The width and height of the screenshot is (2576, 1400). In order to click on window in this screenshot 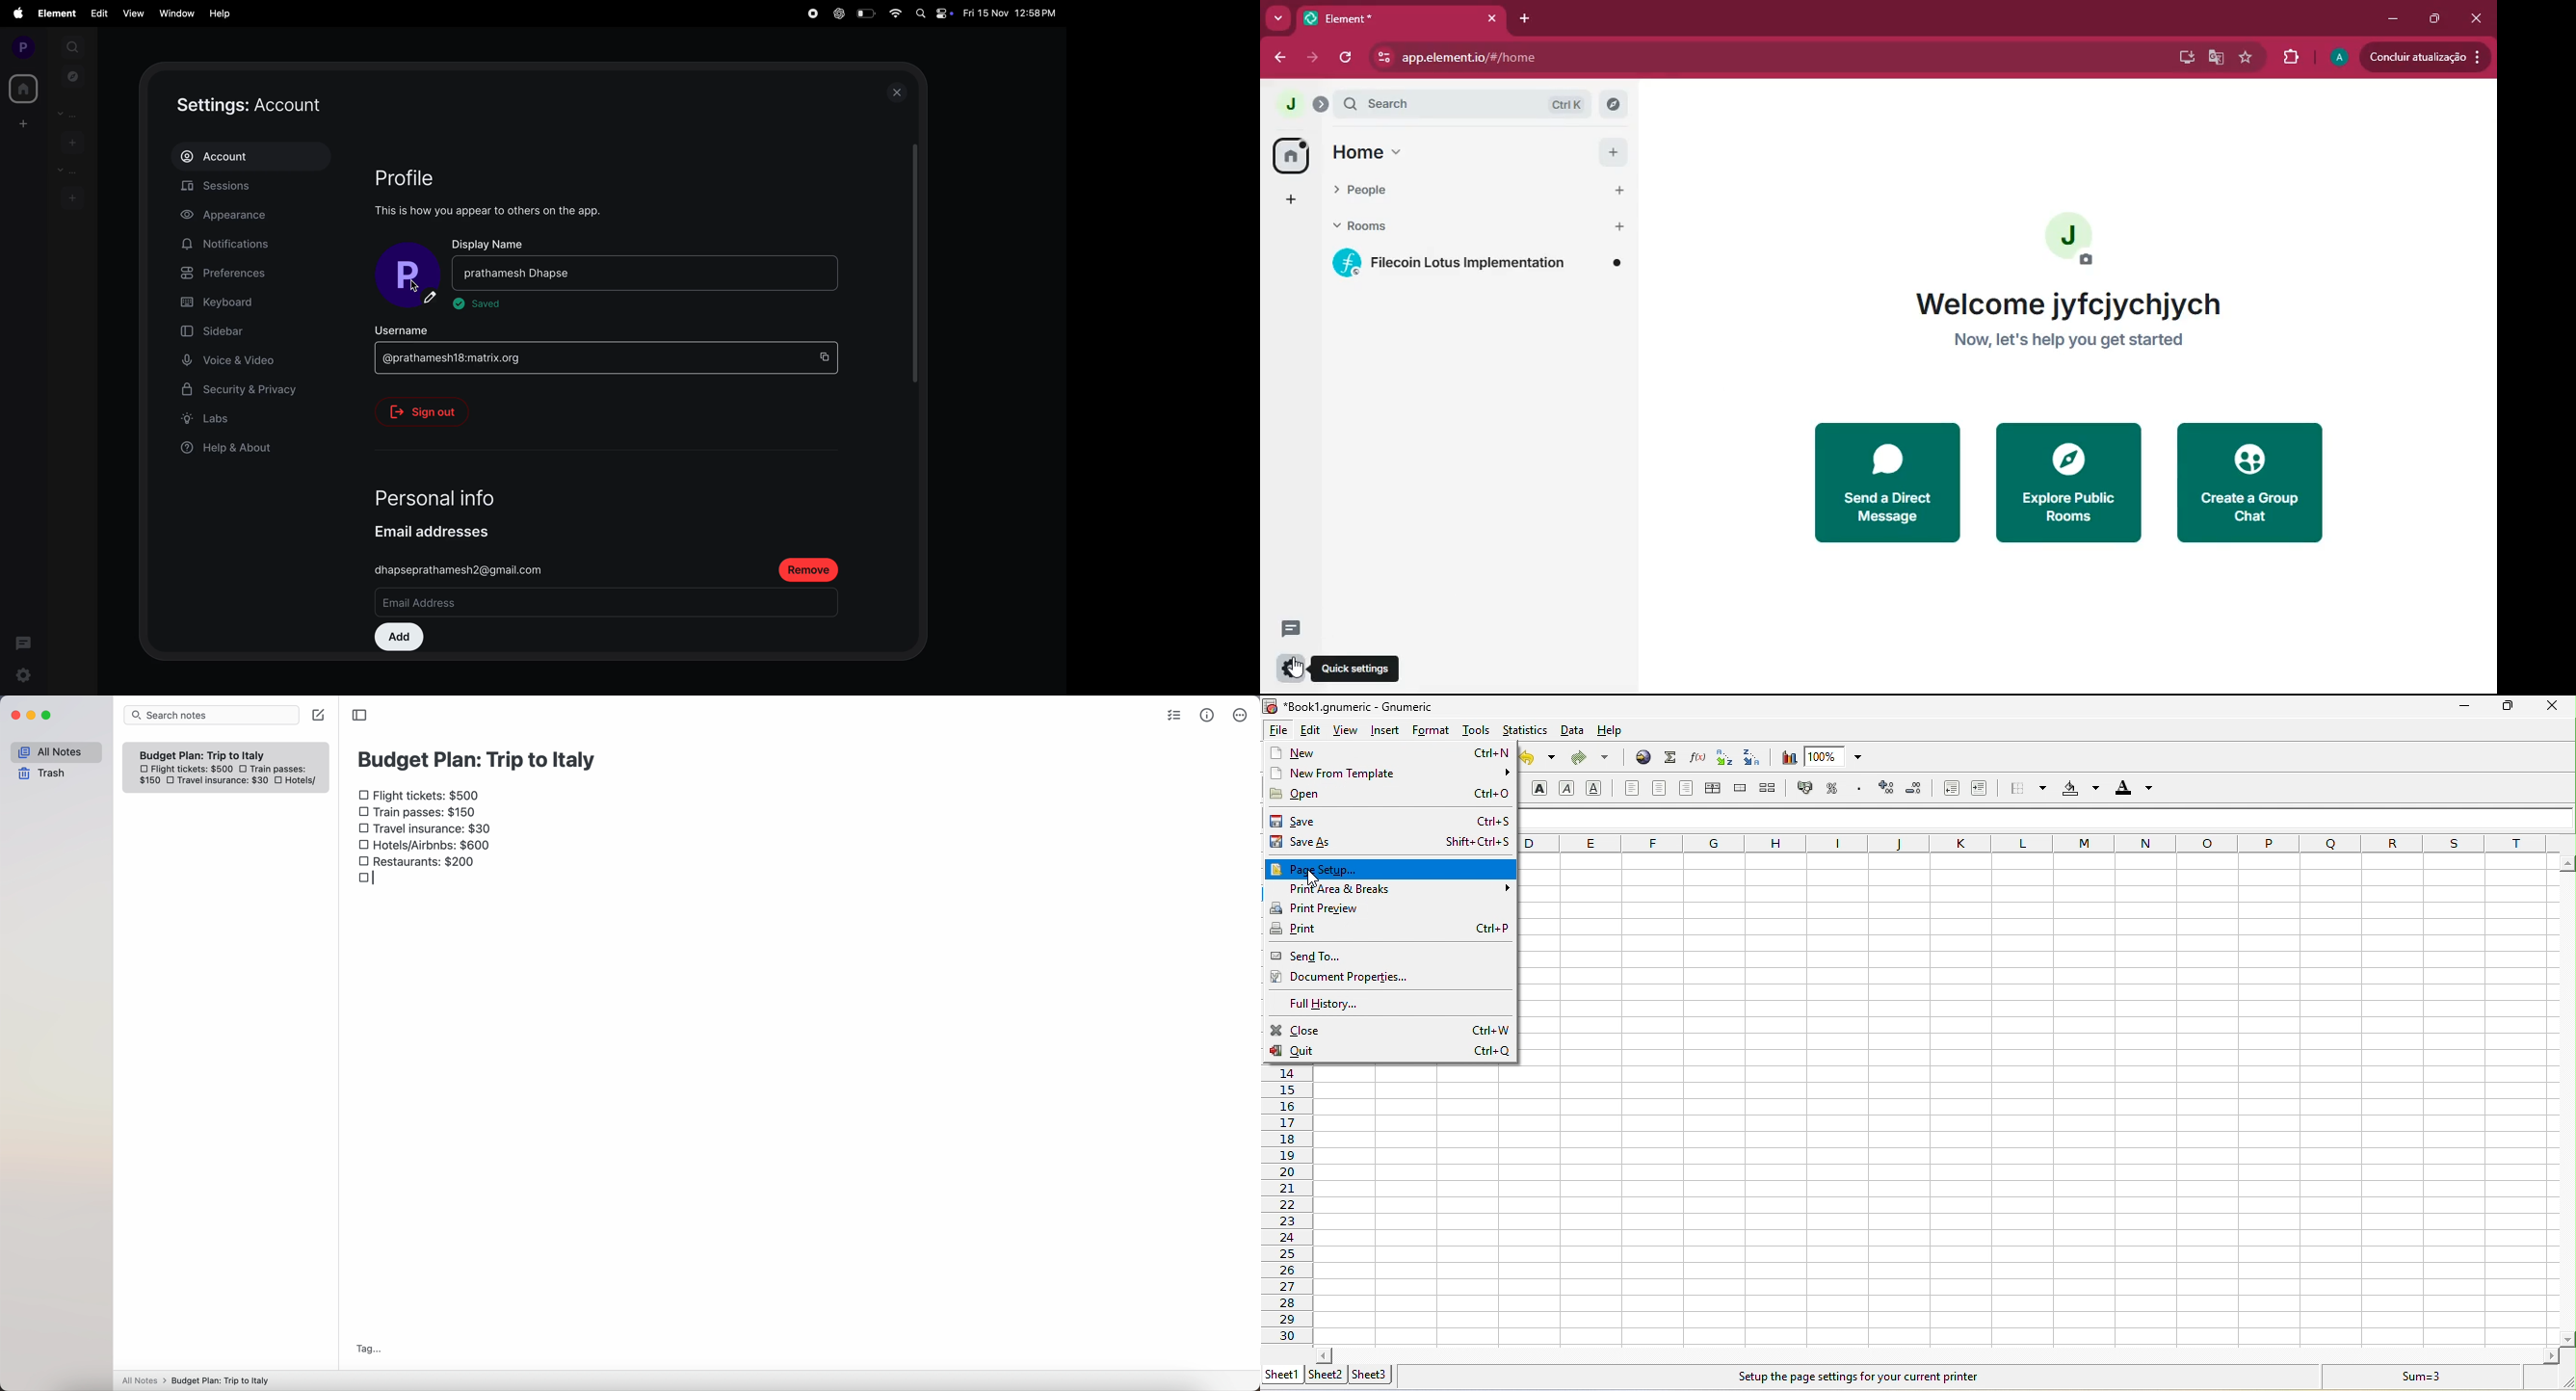, I will do `click(175, 12)`.